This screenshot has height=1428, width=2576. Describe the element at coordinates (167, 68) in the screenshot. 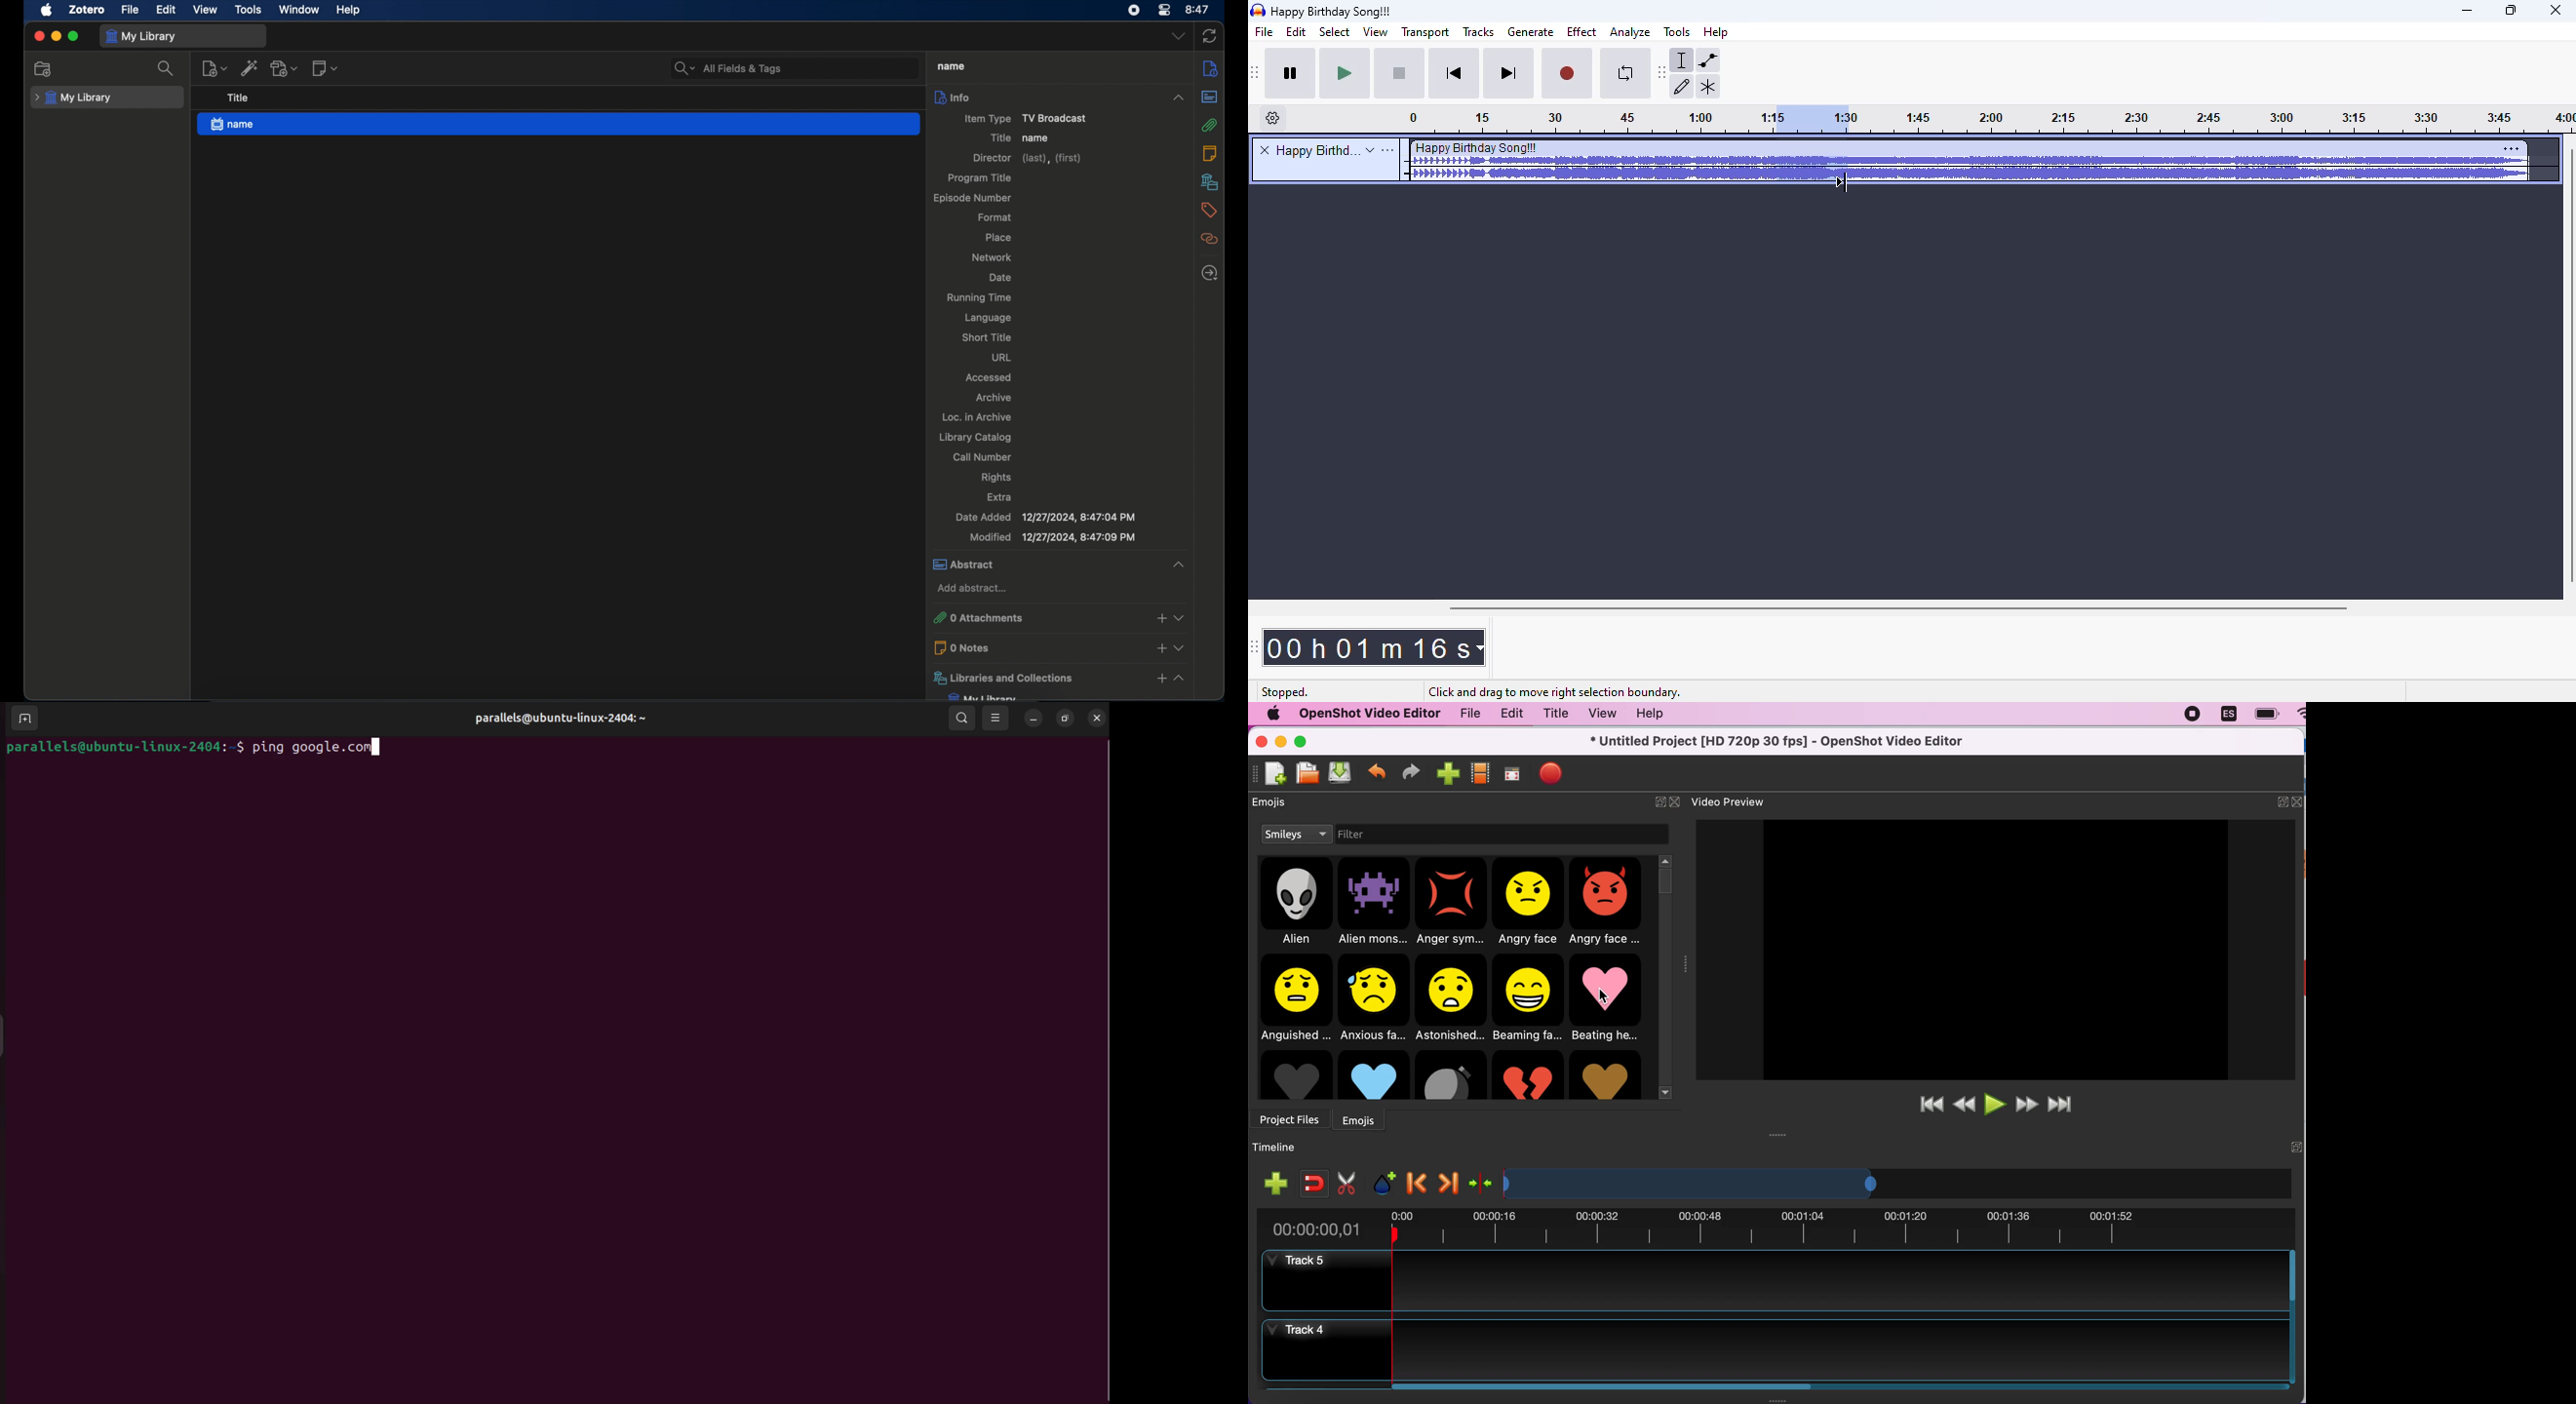

I see `search` at that location.